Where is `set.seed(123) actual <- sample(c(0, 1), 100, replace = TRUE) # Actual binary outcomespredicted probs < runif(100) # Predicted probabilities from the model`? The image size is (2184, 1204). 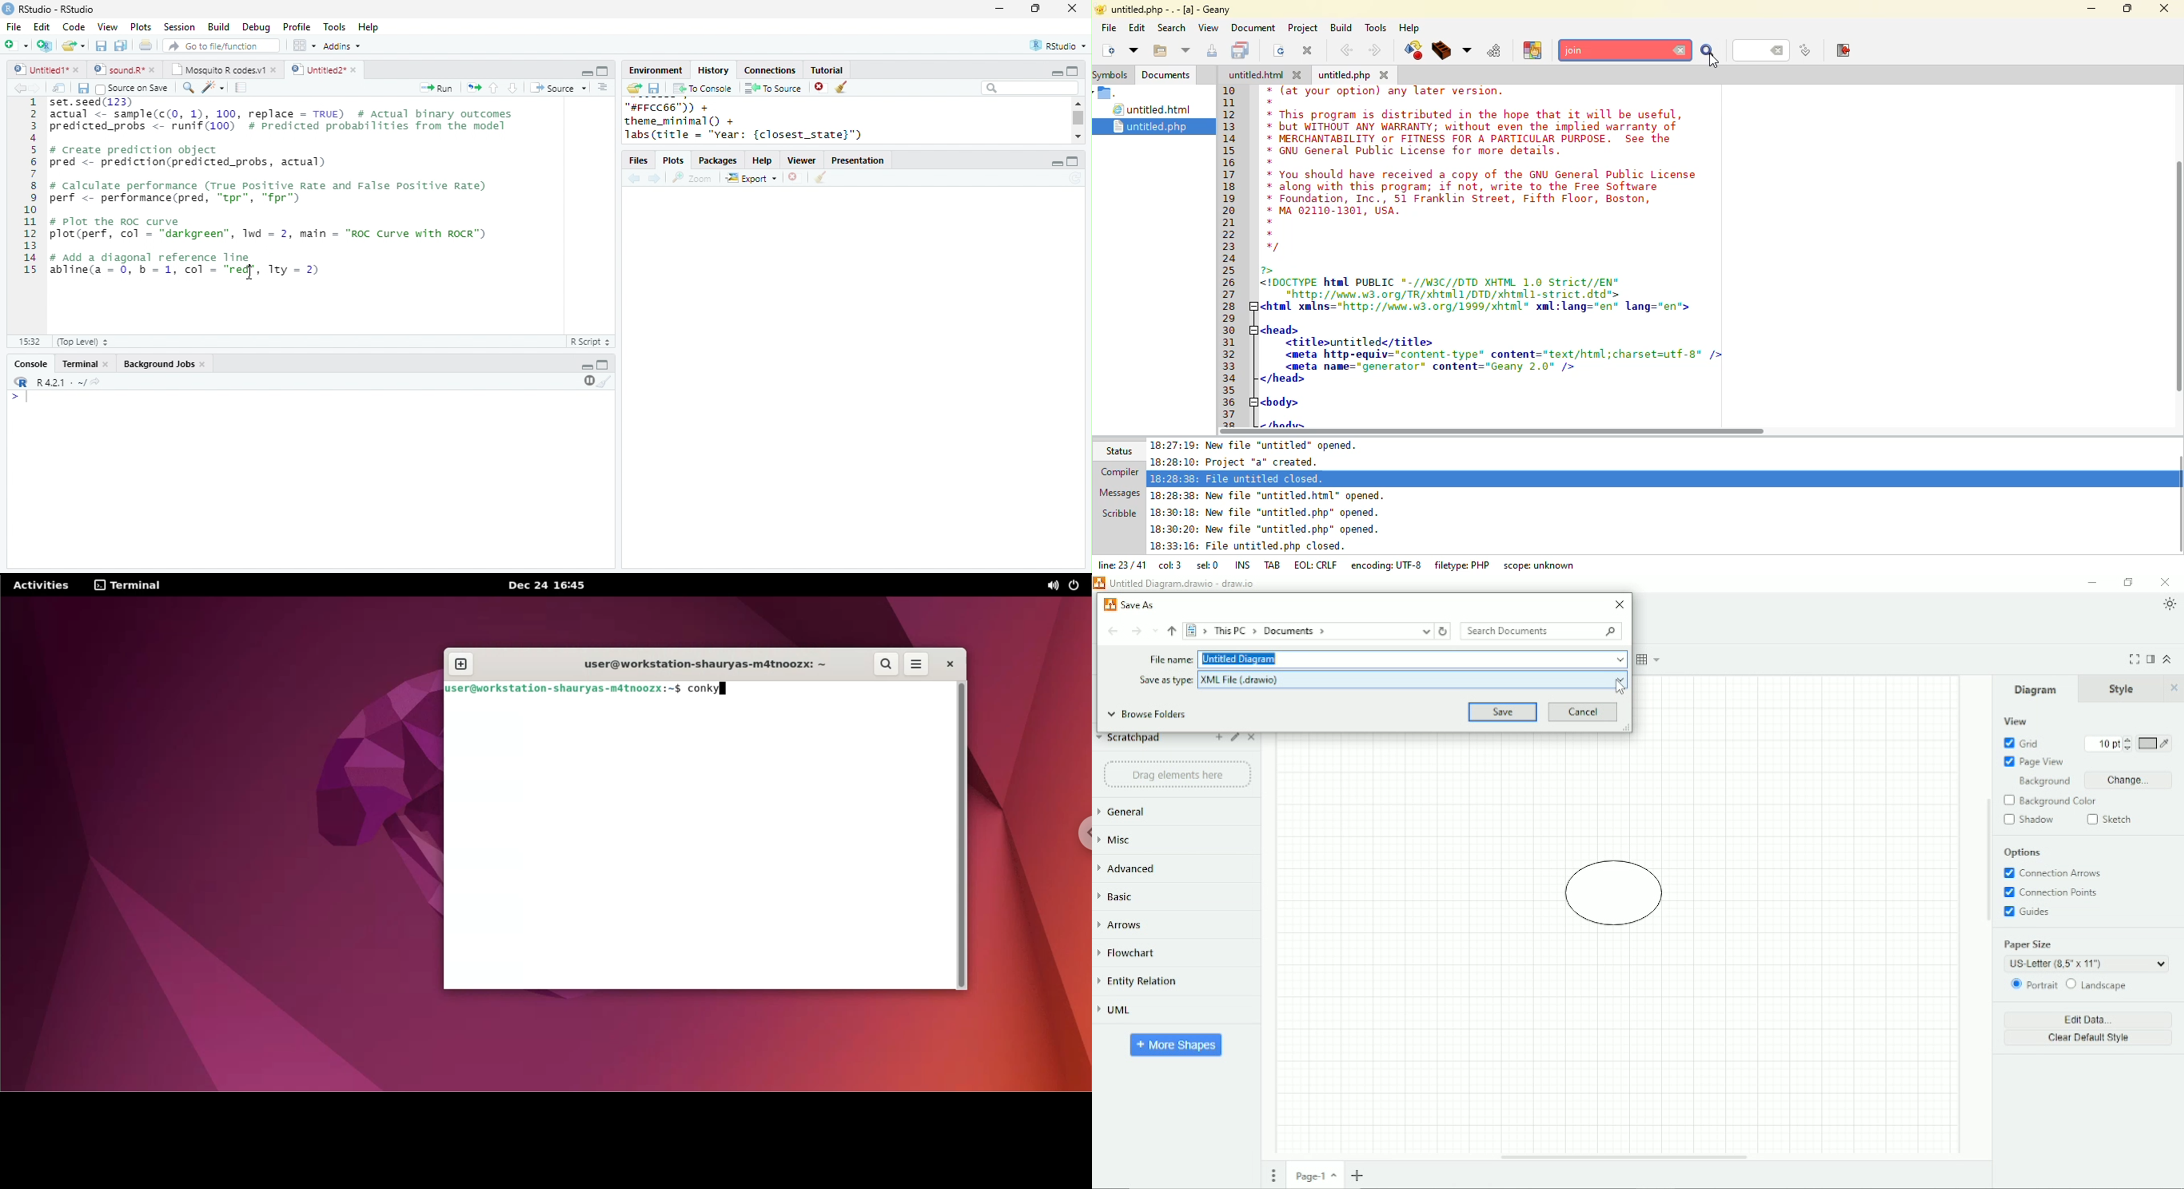
set.seed(123) actual <- sample(c(0, 1), 100, replace = TRUE) # Actual binary outcomespredicted probs < runif(100) # Predicted probabilities from the model is located at coordinates (284, 118).